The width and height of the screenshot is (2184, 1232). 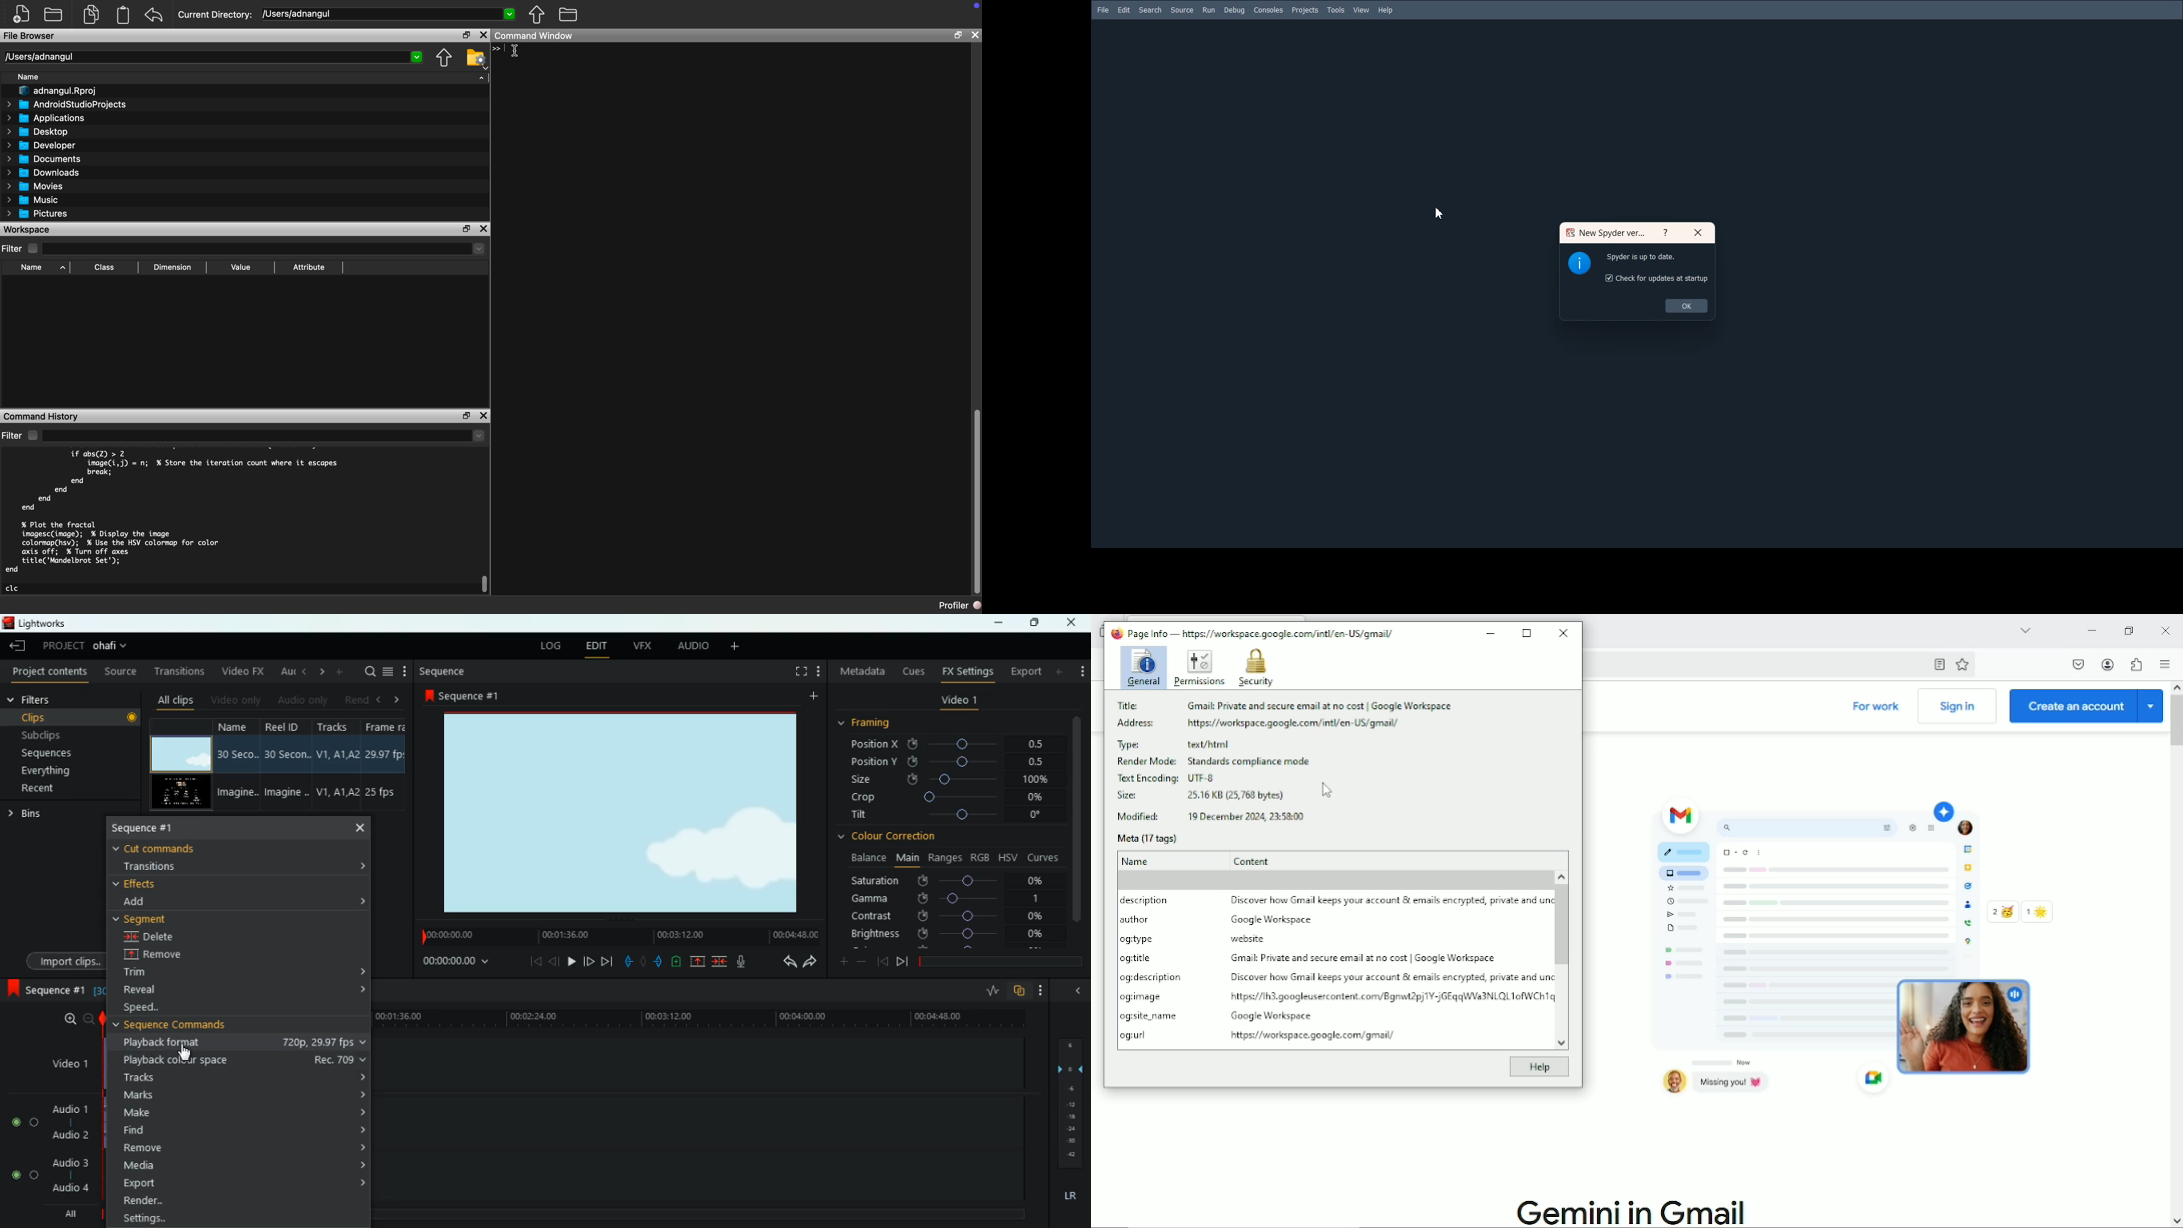 What do you see at coordinates (1140, 668) in the screenshot?
I see `General` at bounding box center [1140, 668].